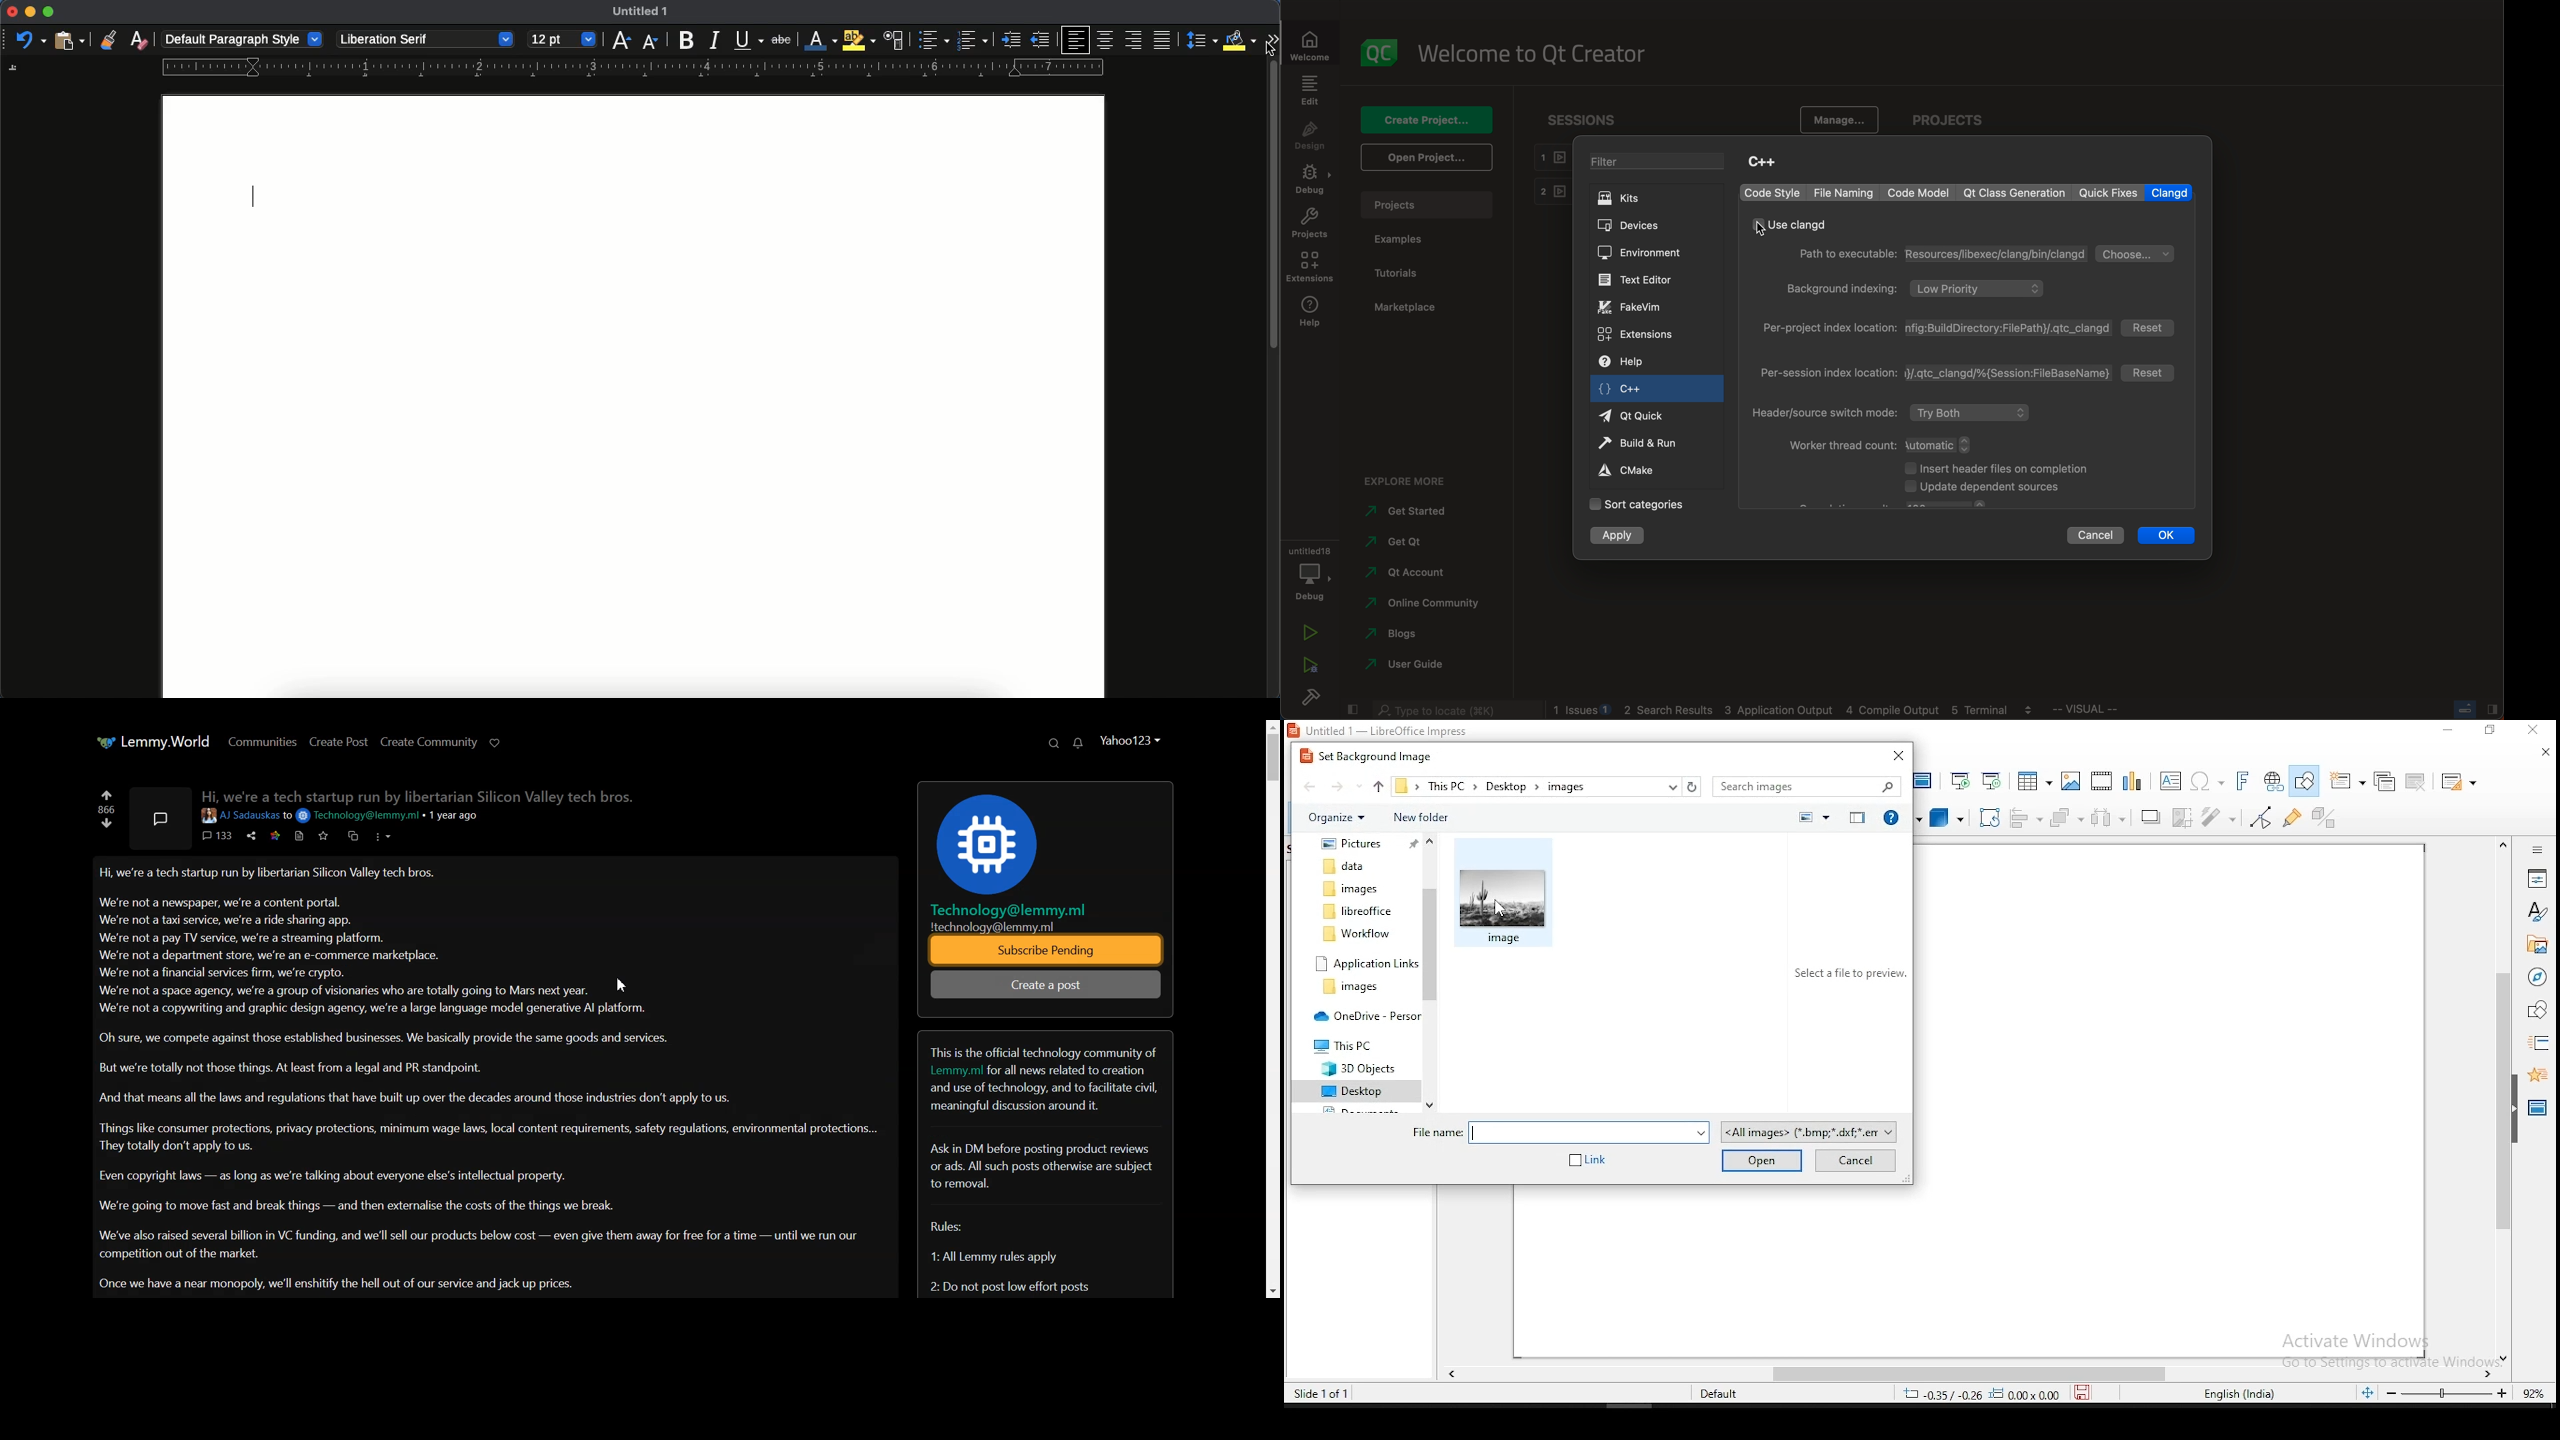 The width and height of the screenshot is (2576, 1456). What do you see at coordinates (1941, 255) in the screenshot?
I see `path` at bounding box center [1941, 255].